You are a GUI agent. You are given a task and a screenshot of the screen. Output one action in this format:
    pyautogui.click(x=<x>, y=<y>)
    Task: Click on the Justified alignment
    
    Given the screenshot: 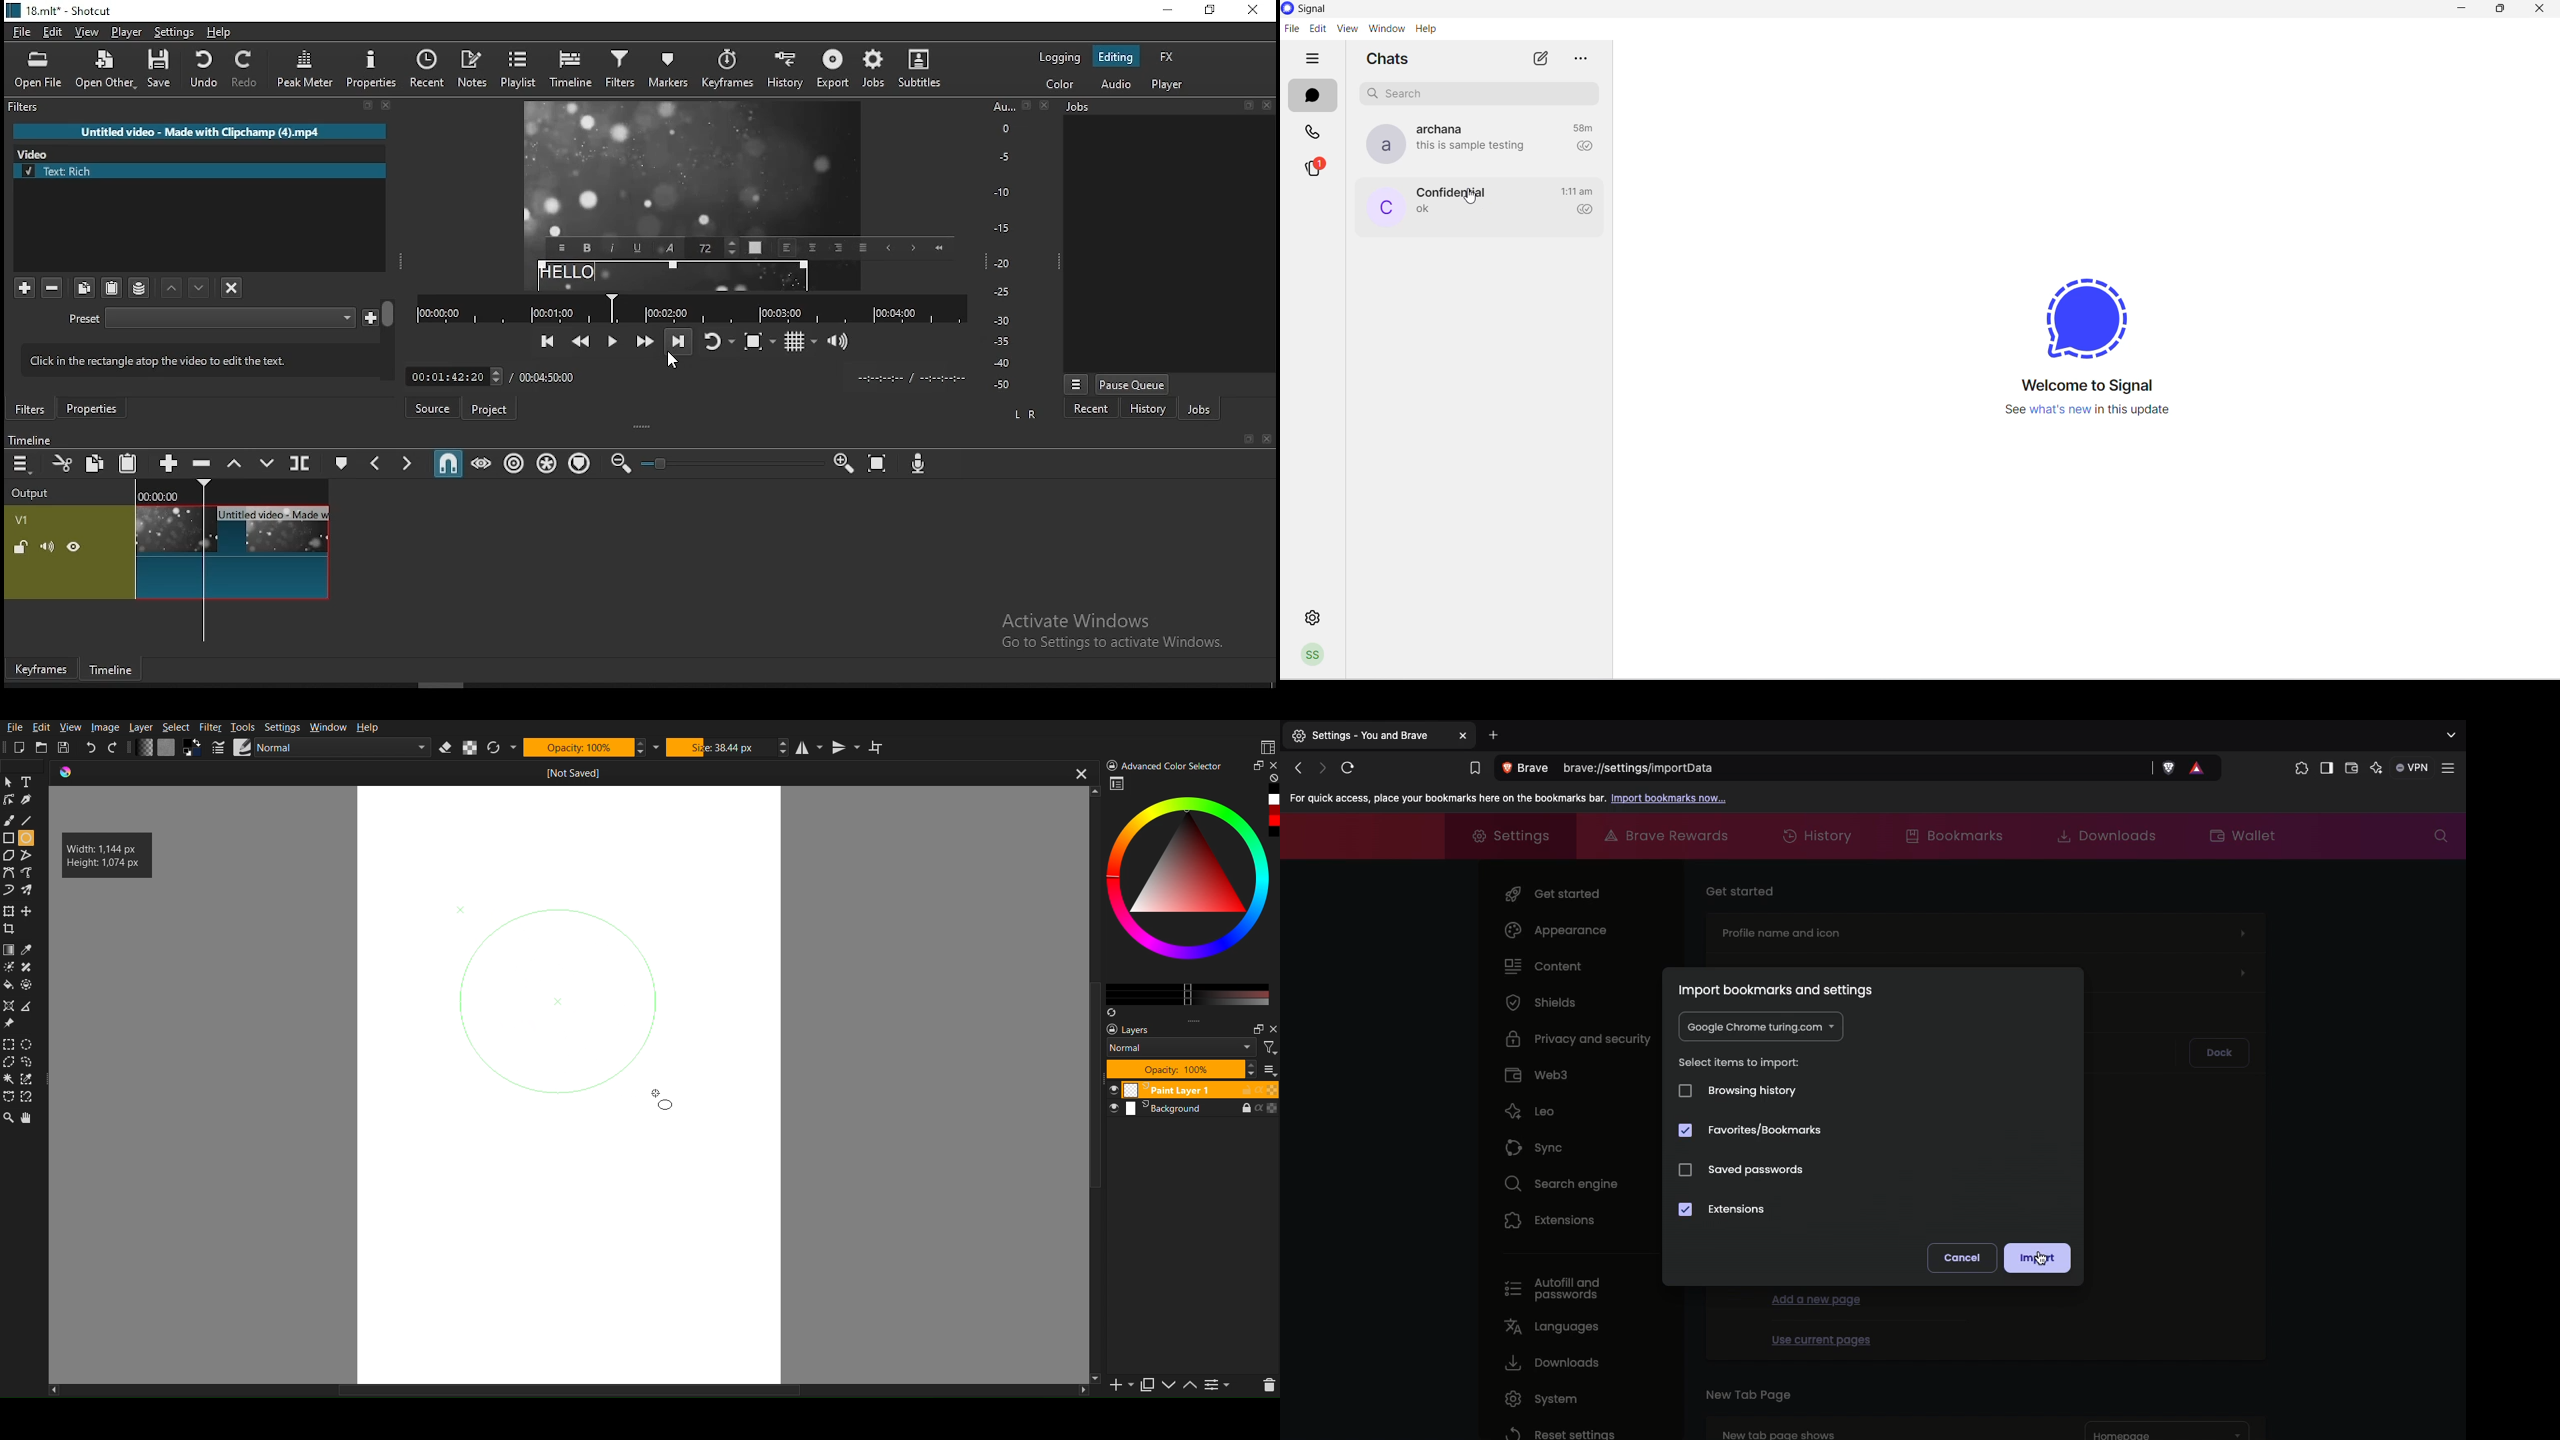 What is the action you would take?
    pyautogui.click(x=862, y=247)
    